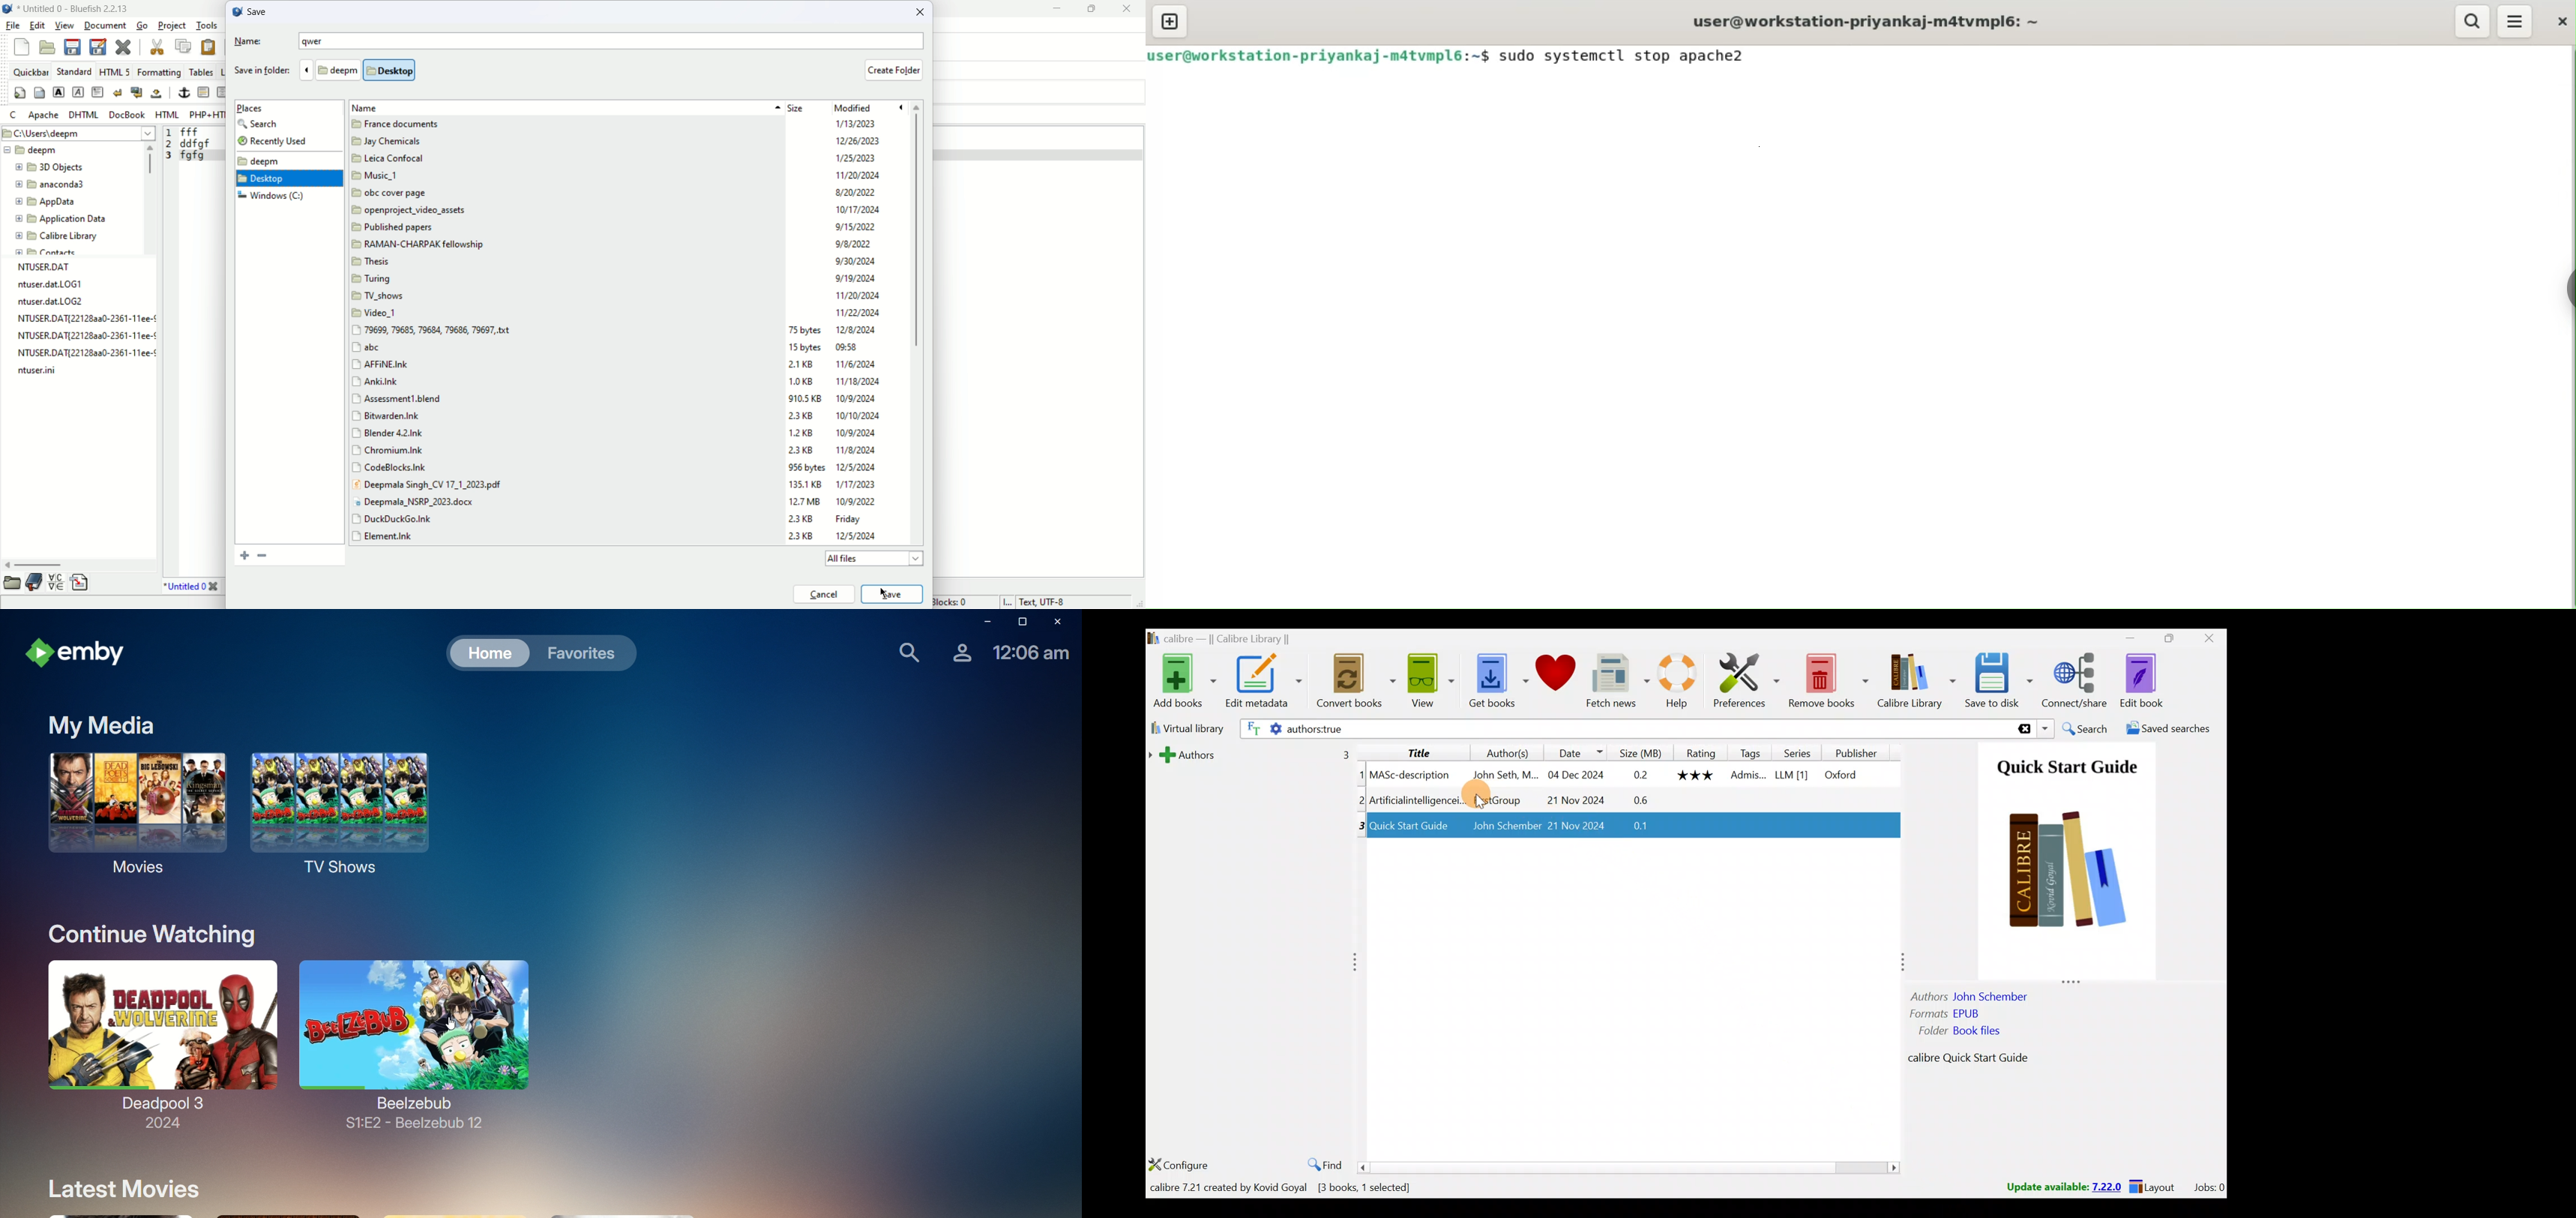 The width and height of the screenshot is (2576, 1232). Describe the element at coordinates (1827, 681) in the screenshot. I see `Remove books` at that location.